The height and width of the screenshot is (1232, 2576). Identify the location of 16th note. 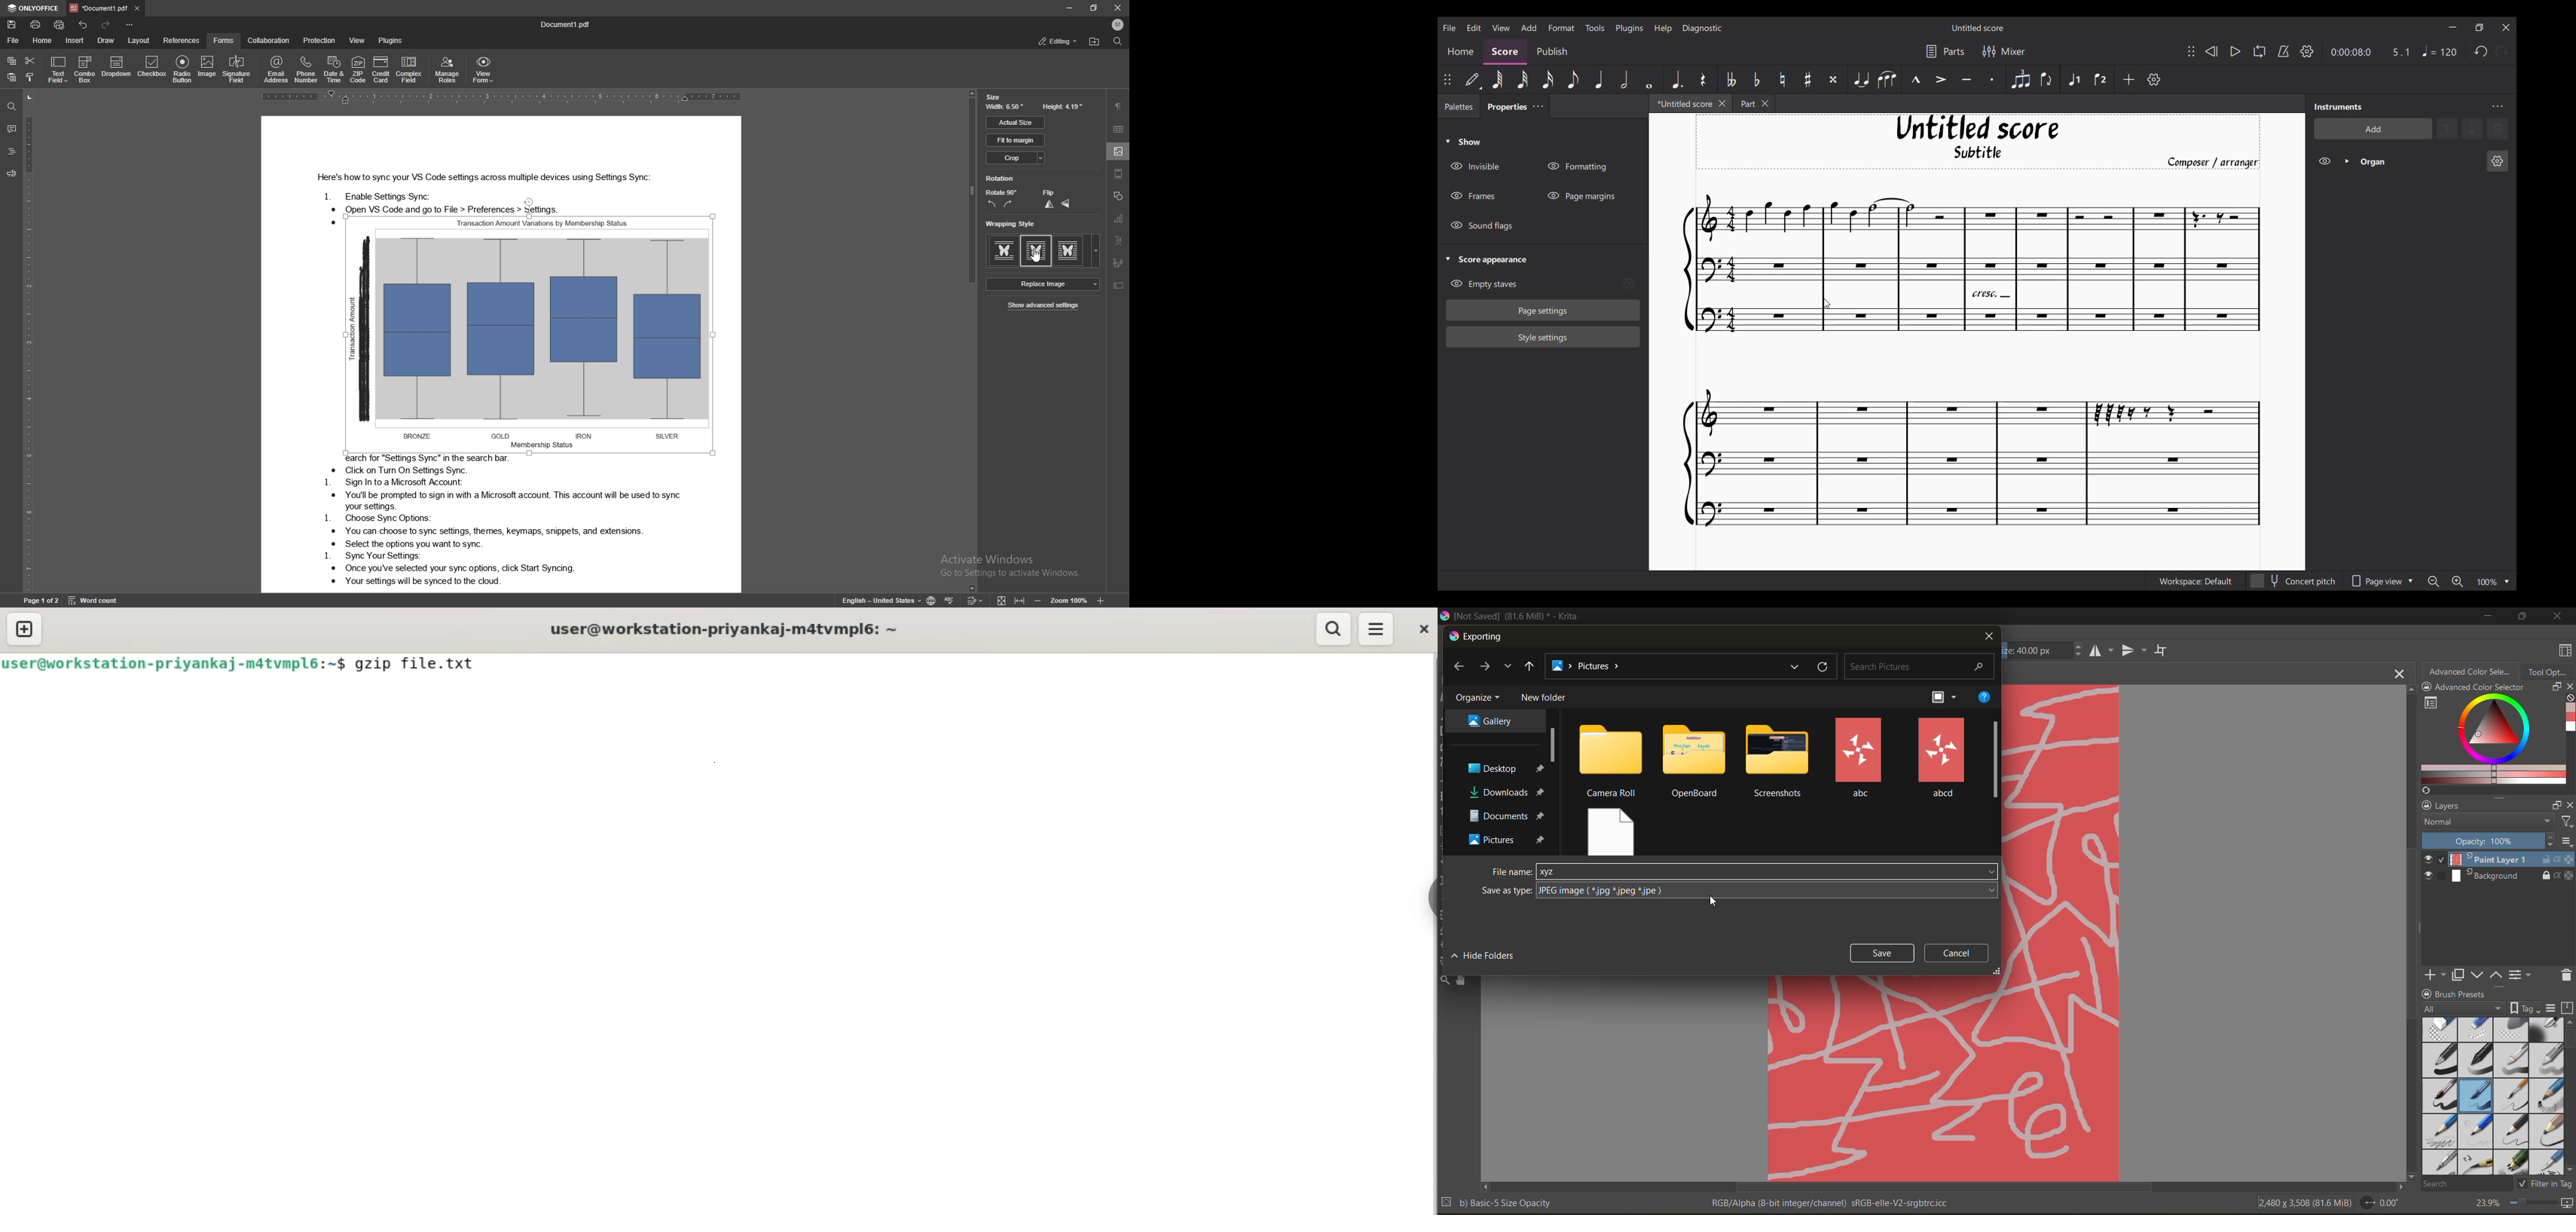
(1549, 79).